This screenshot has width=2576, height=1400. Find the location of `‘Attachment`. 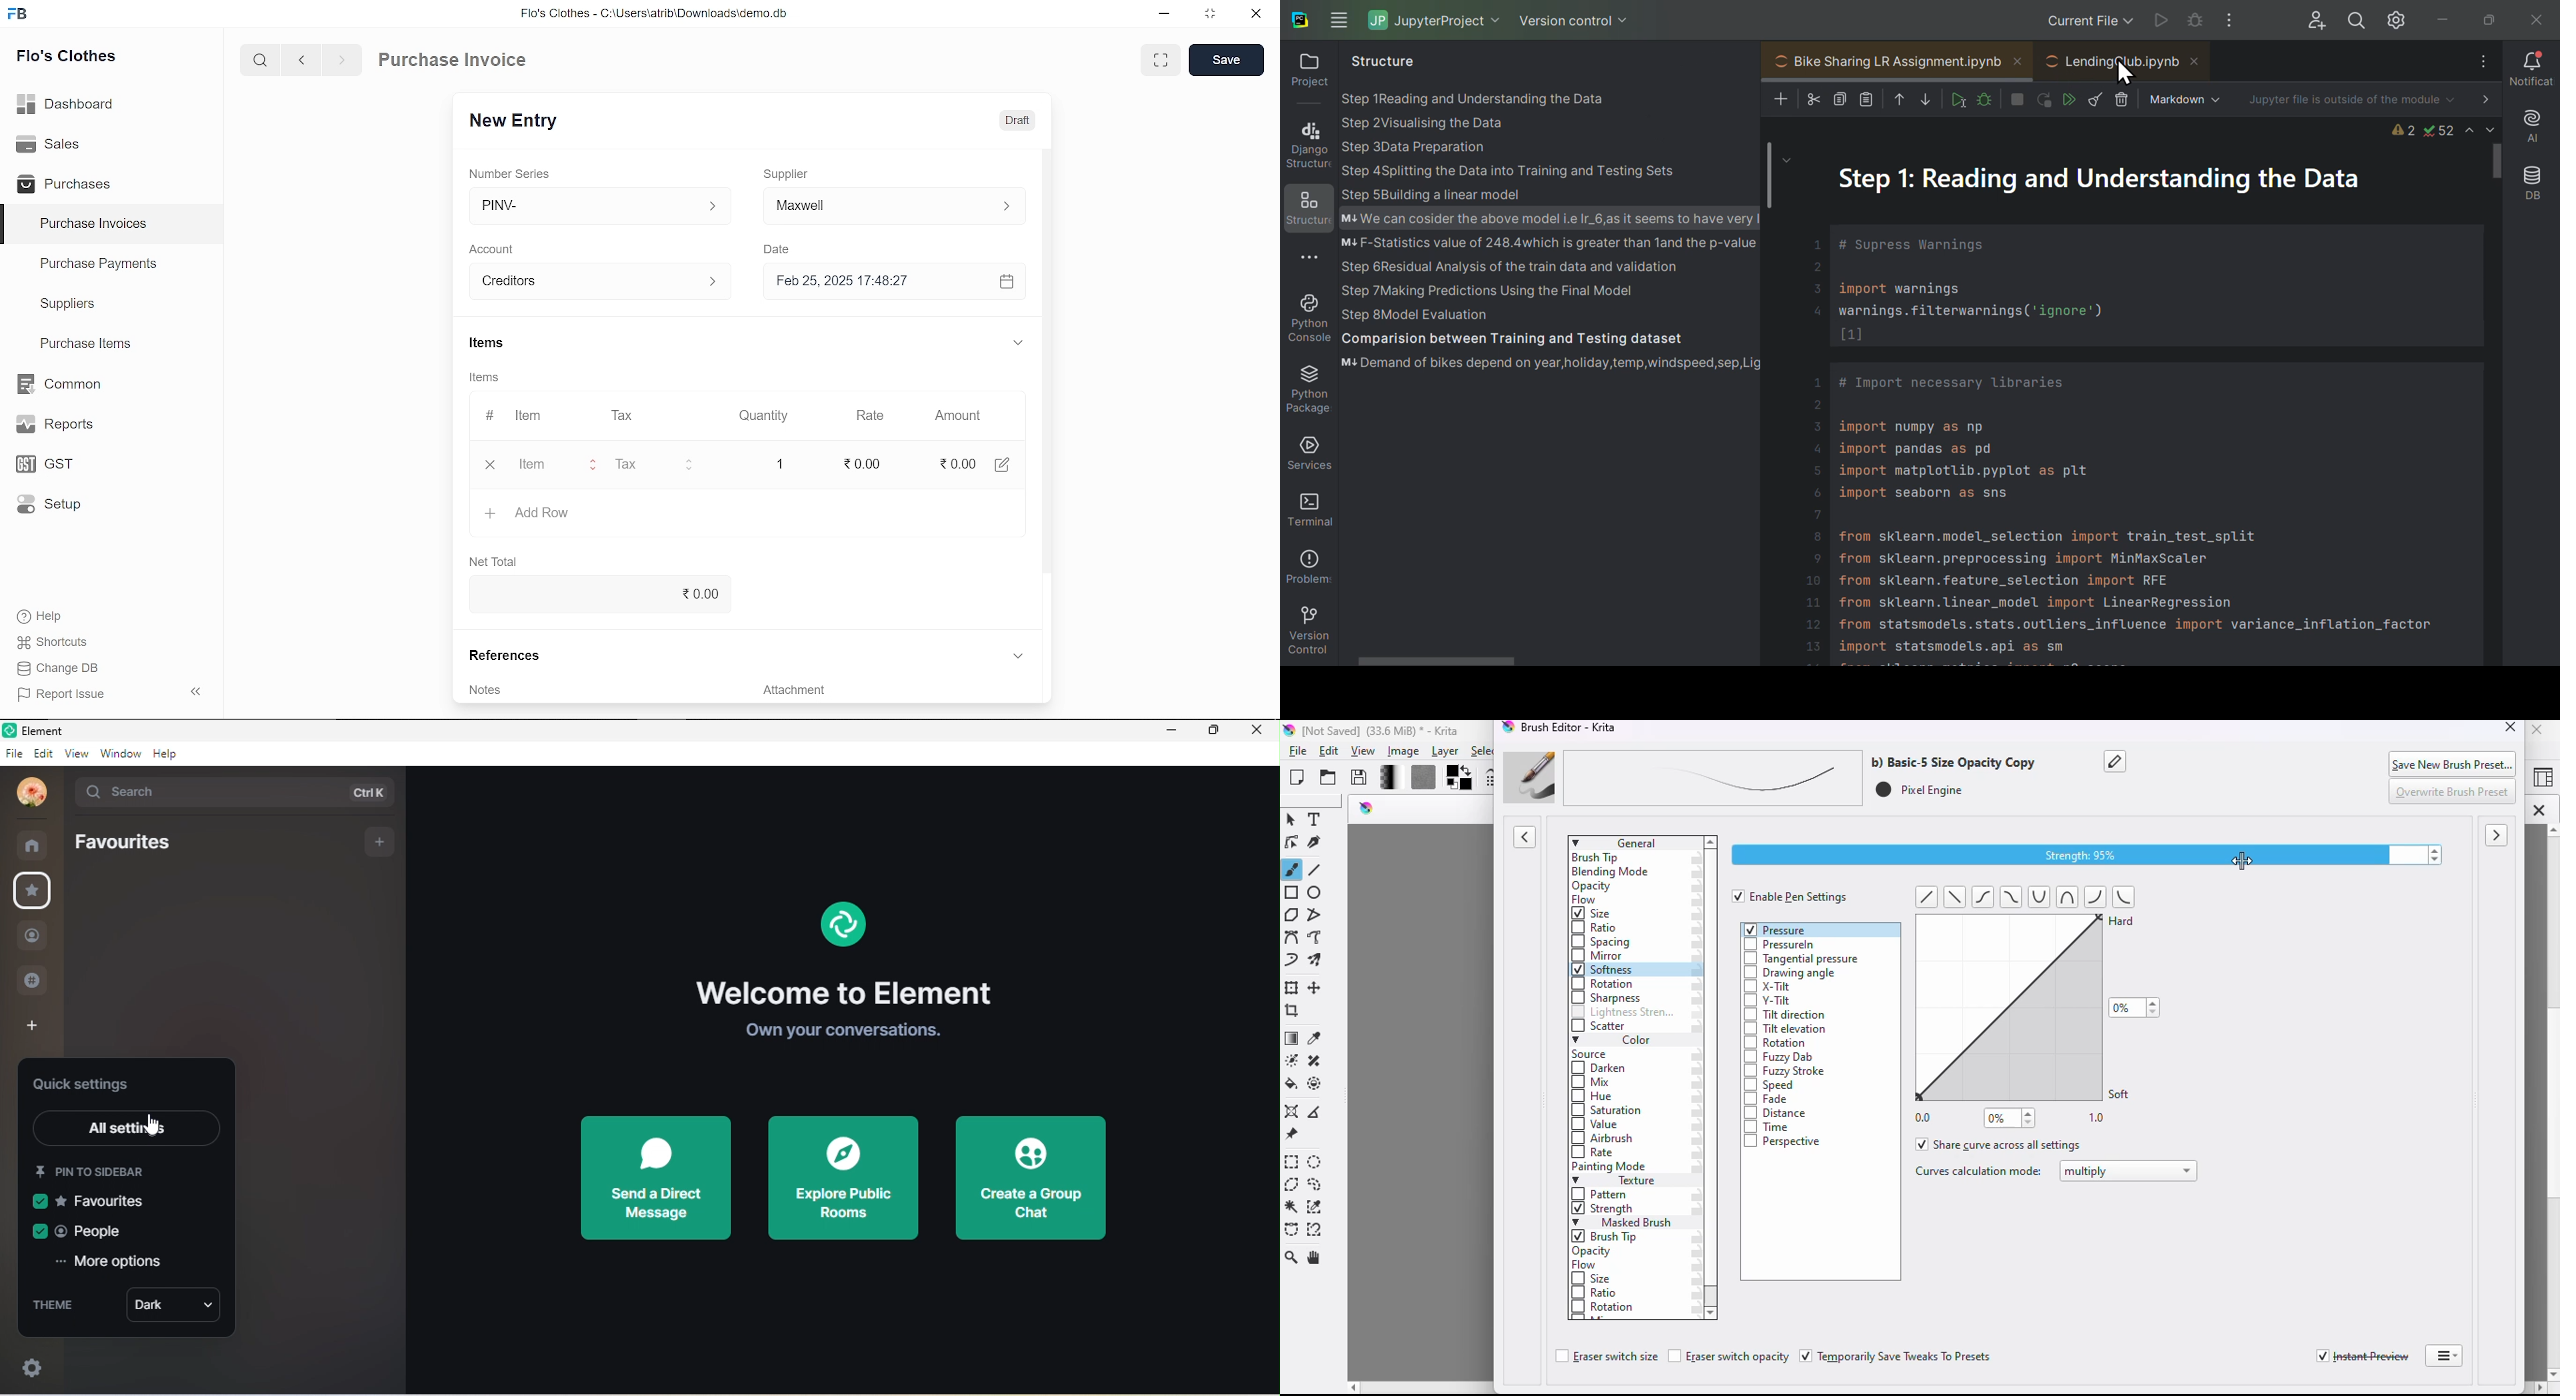

‘Attachment is located at coordinates (792, 693).